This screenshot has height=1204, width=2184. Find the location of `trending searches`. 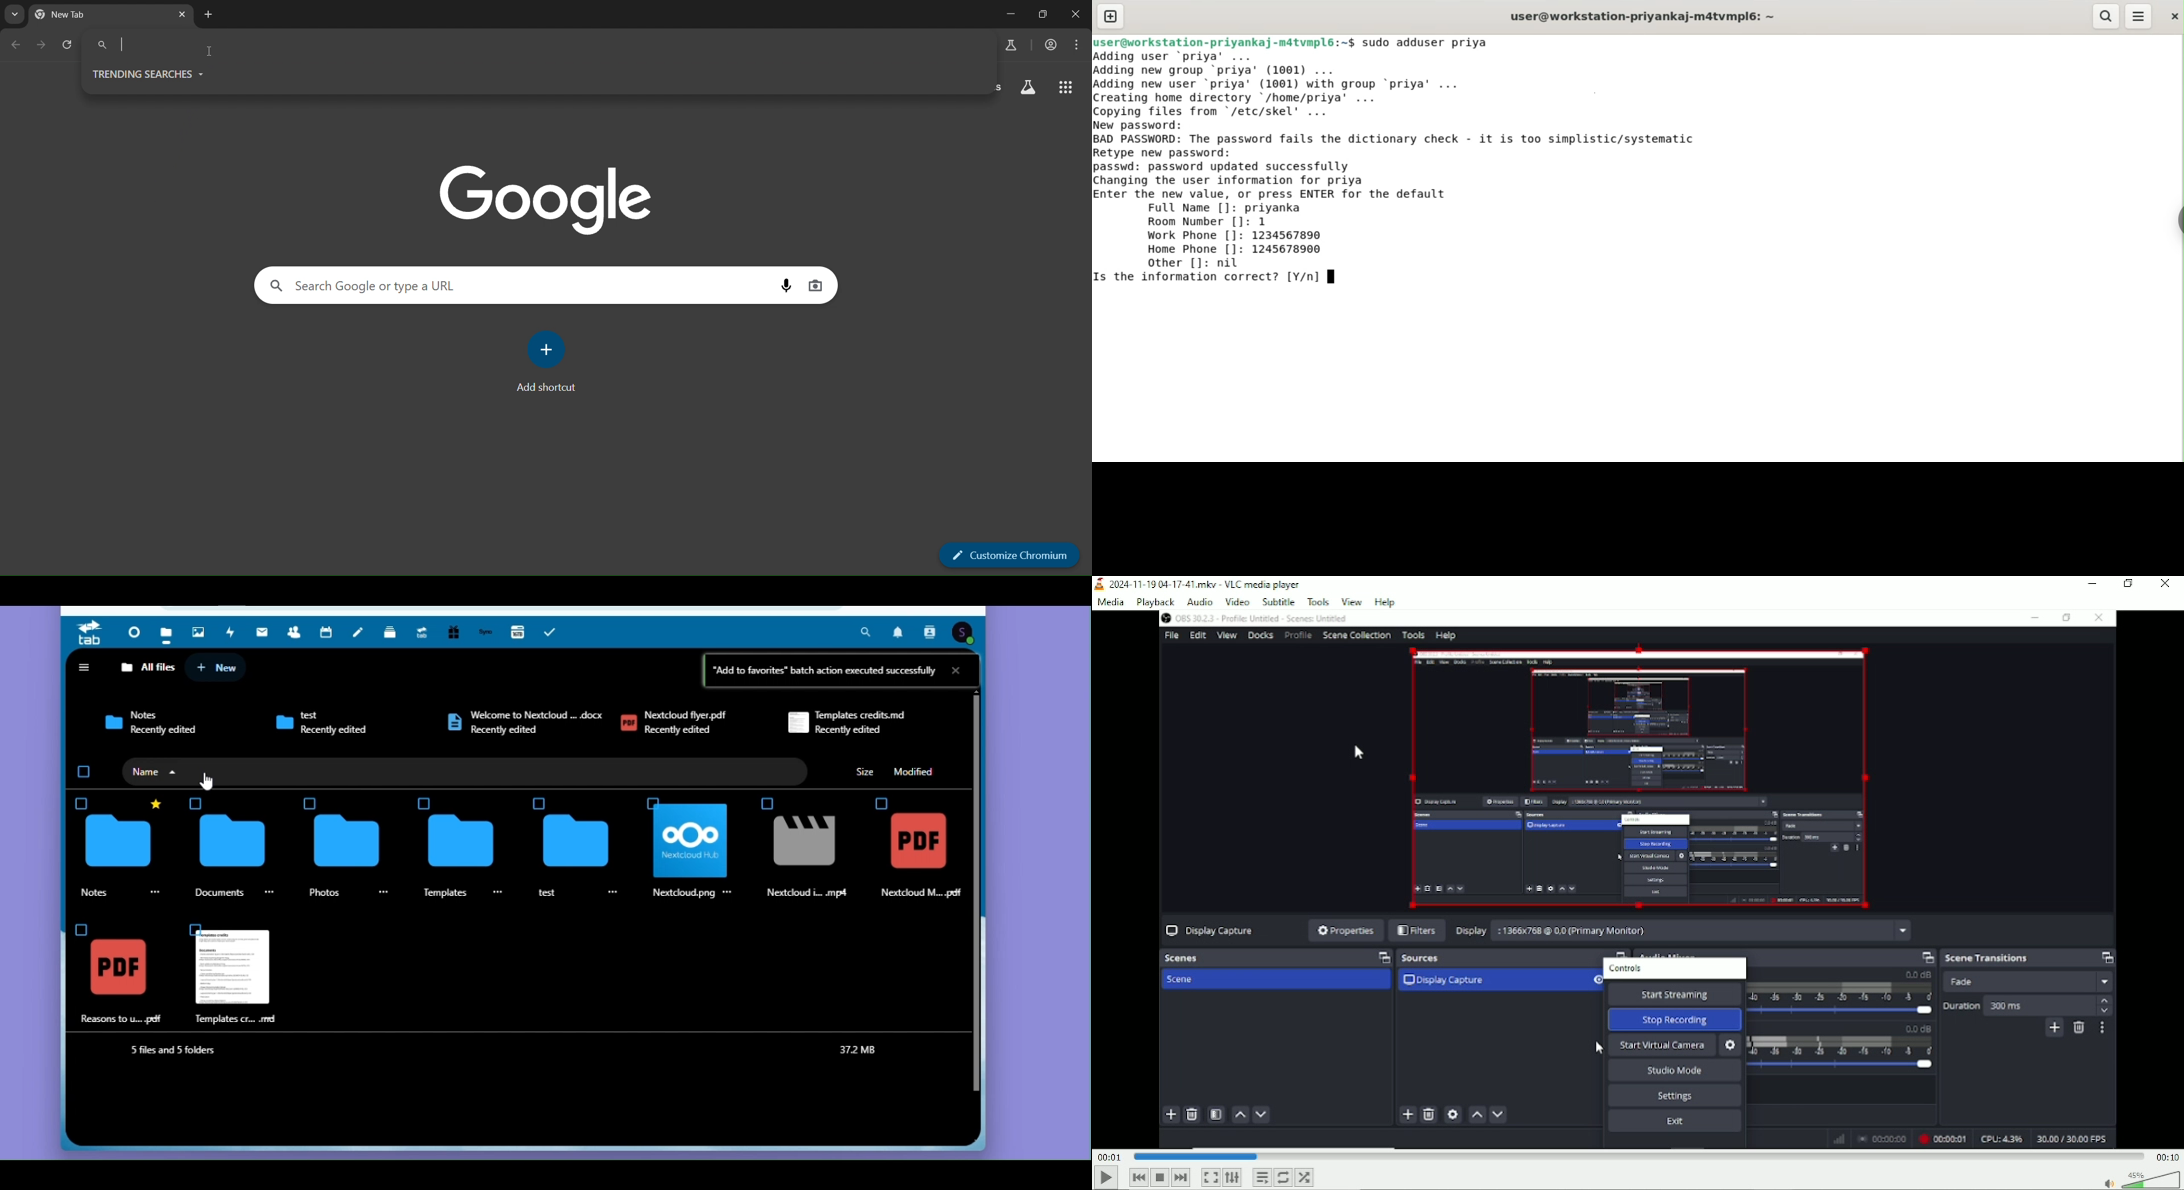

trending searches is located at coordinates (159, 75).